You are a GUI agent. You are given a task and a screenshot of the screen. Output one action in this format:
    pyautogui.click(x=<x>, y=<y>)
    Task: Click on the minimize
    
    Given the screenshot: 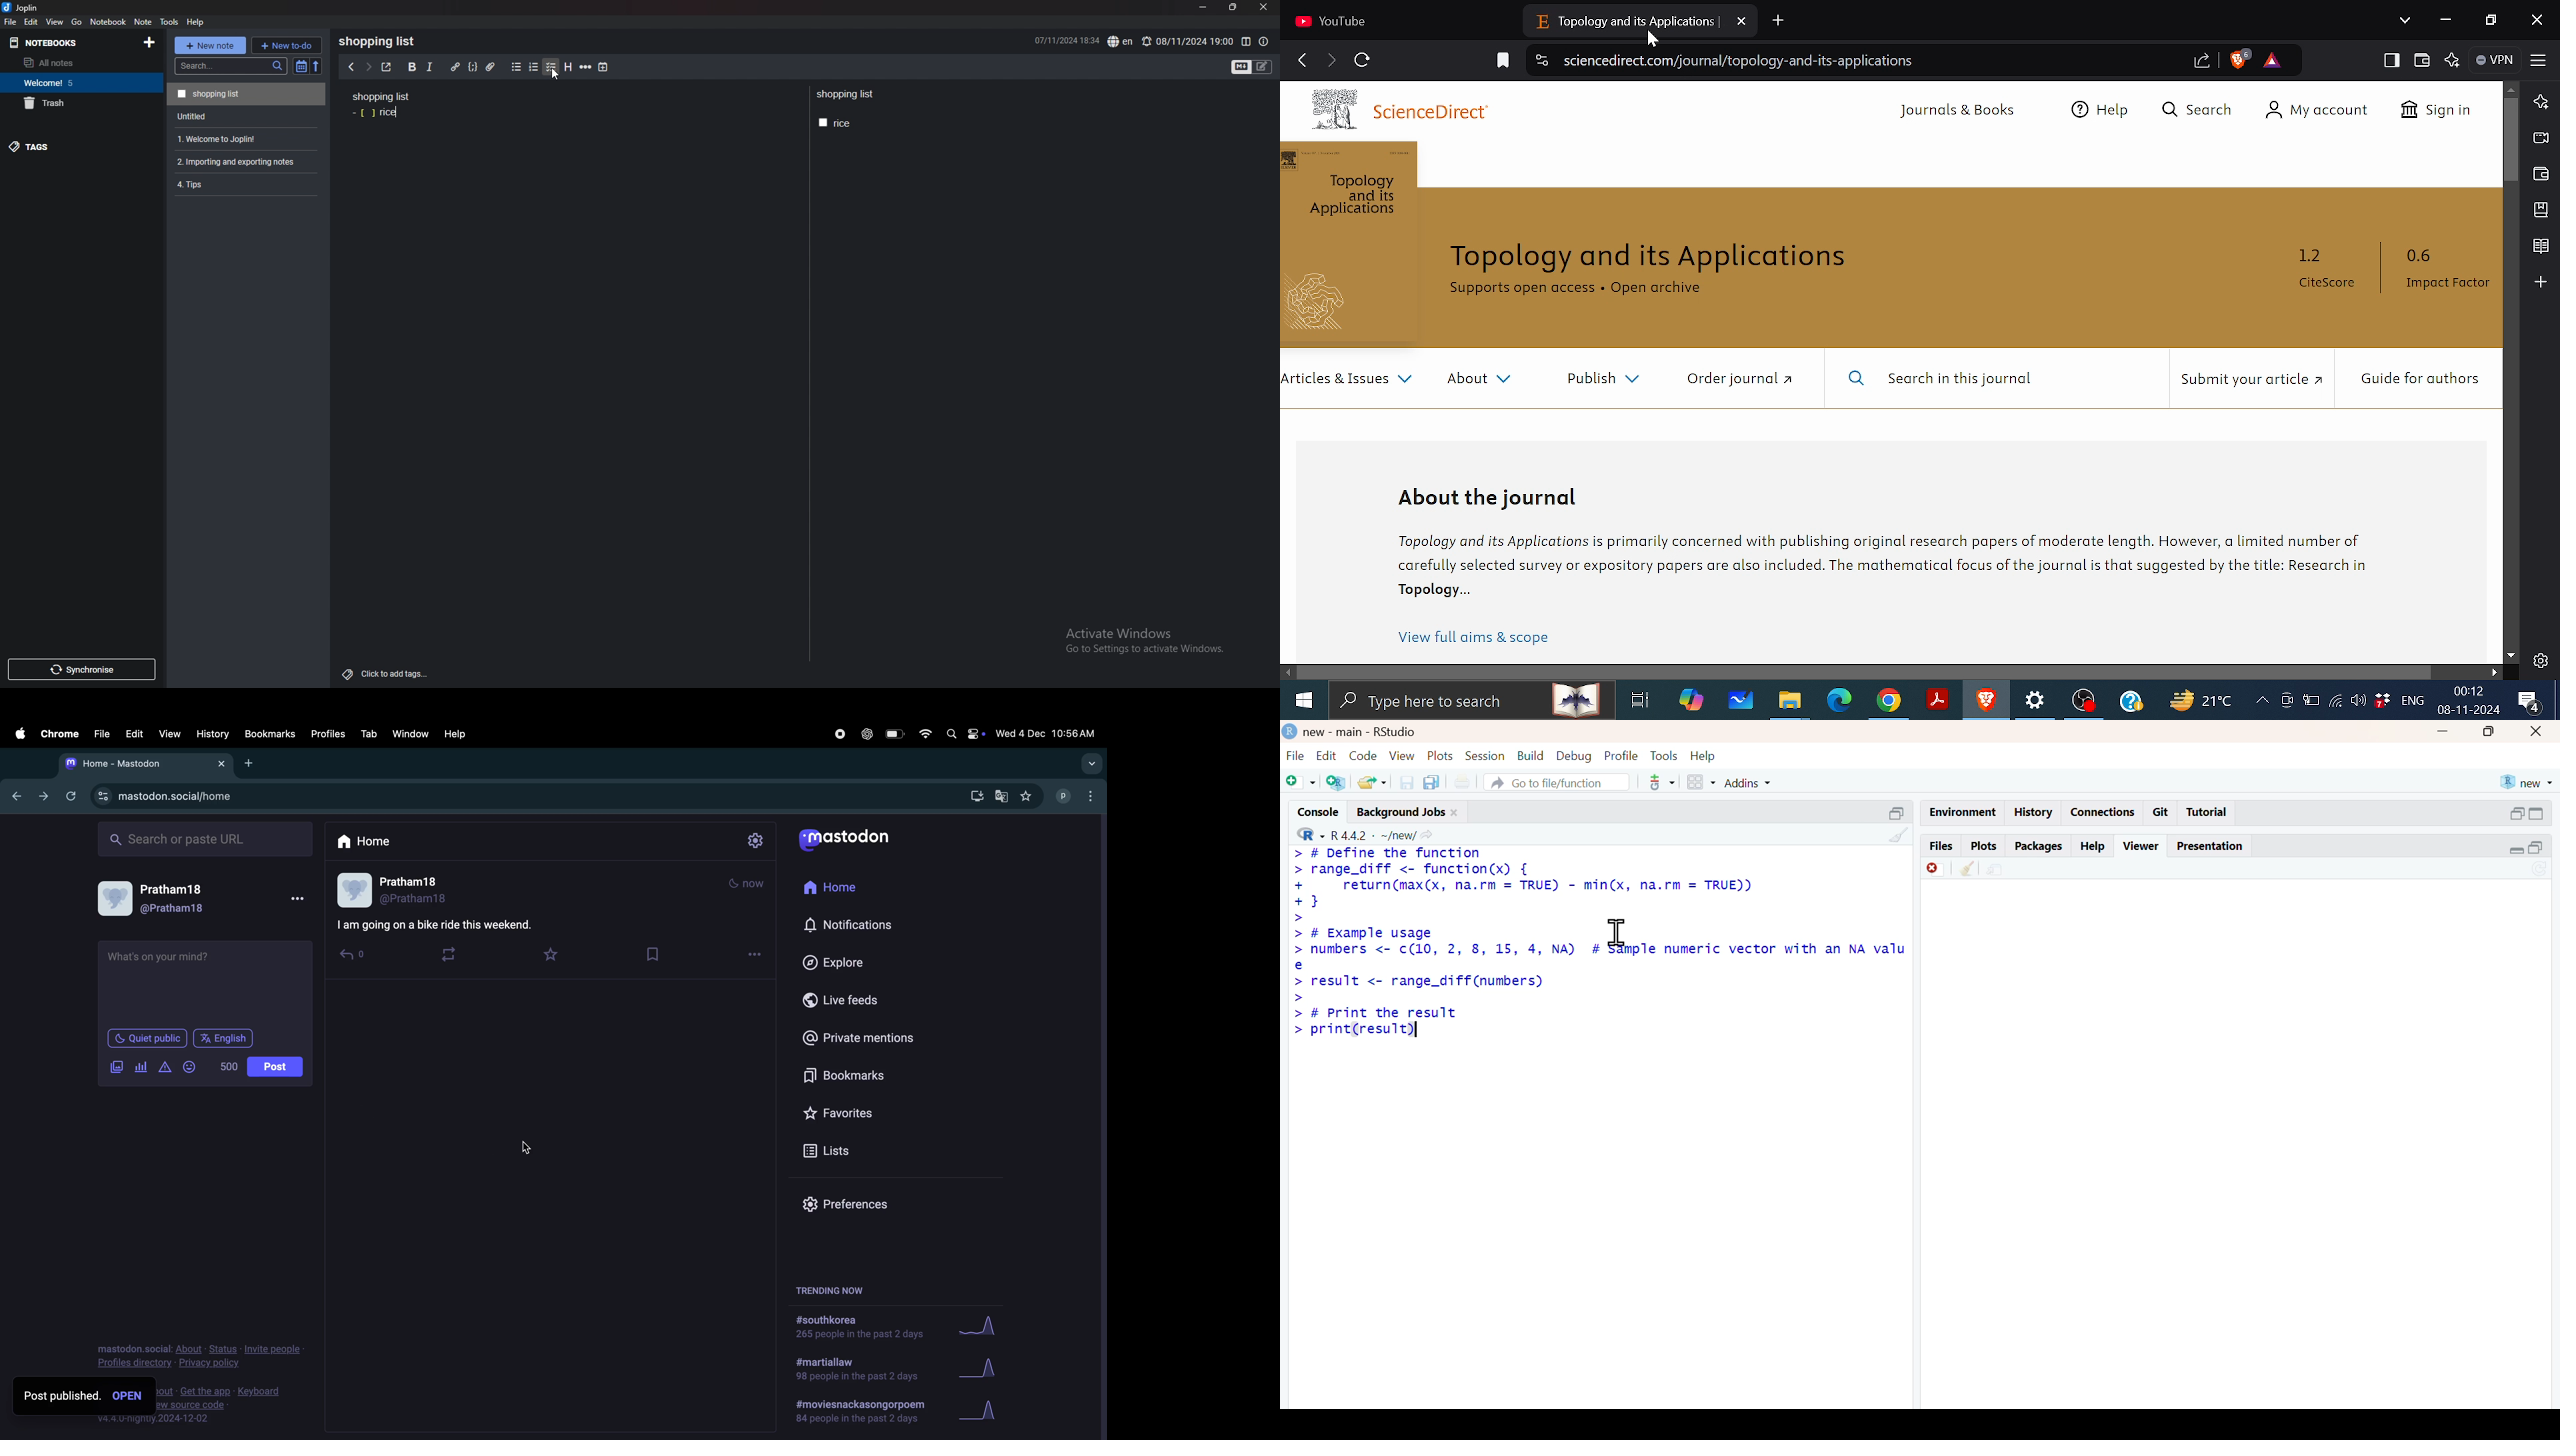 What is the action you would take?
    pyautogui.click(x=1203, y=7)
    